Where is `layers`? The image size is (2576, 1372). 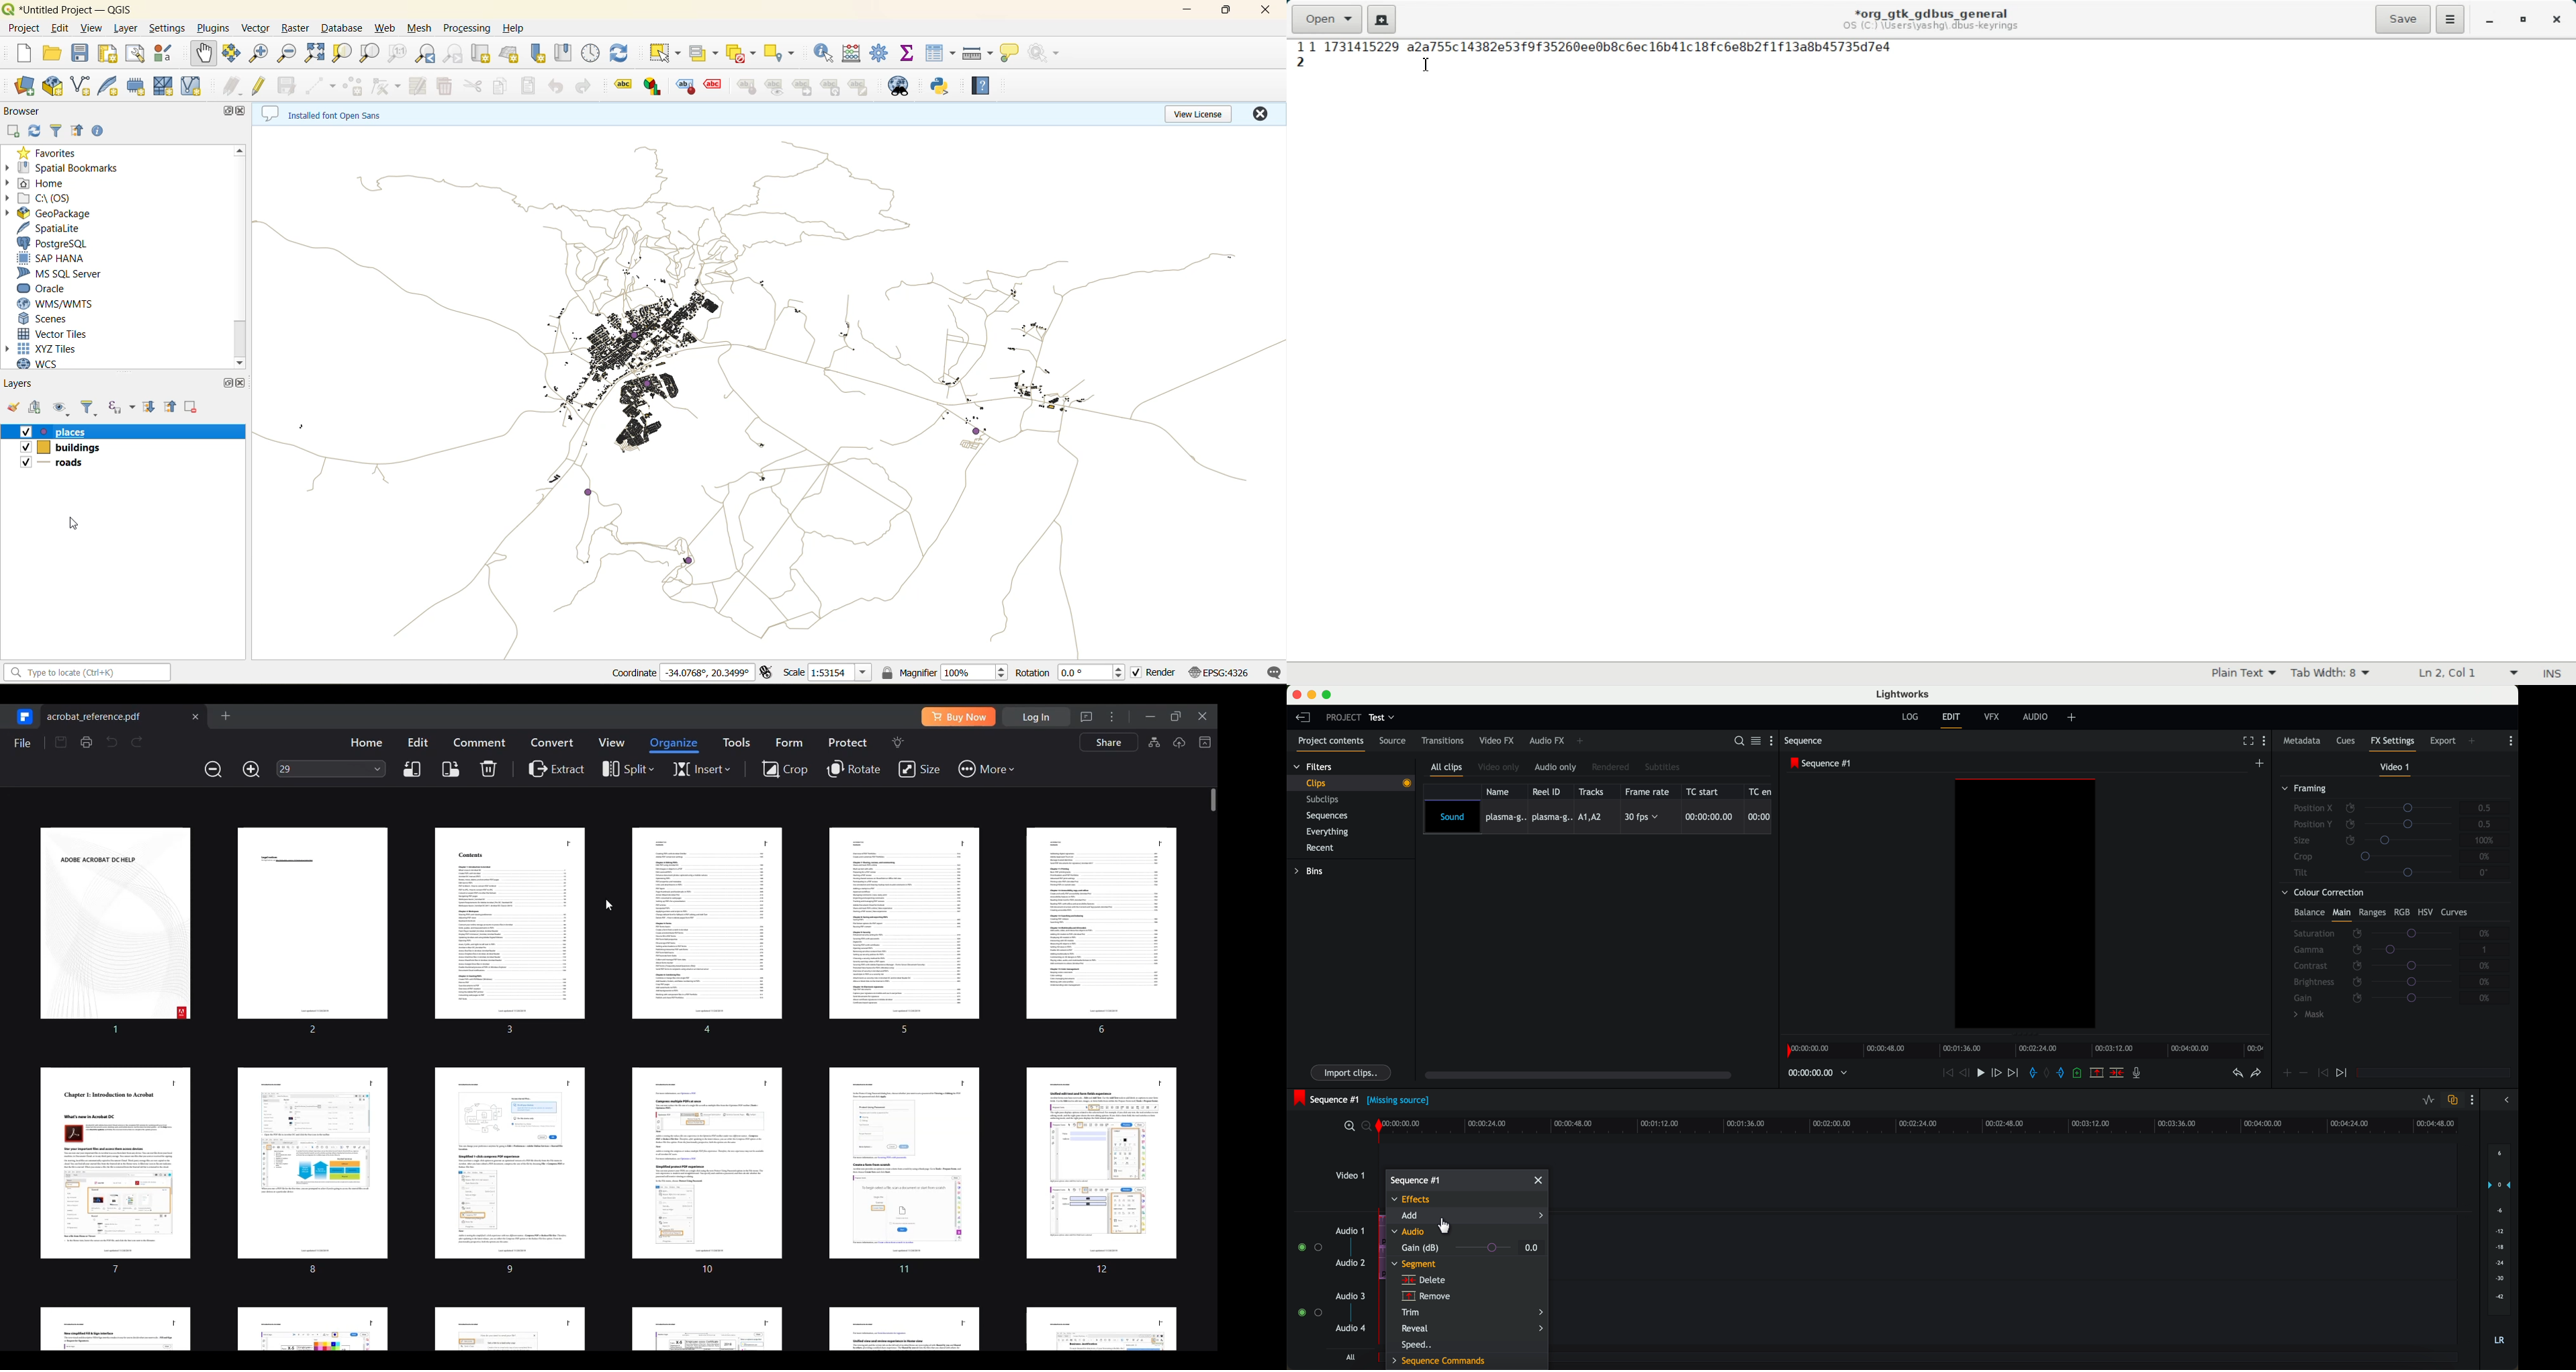
layers is located at coordinates (70, 448).